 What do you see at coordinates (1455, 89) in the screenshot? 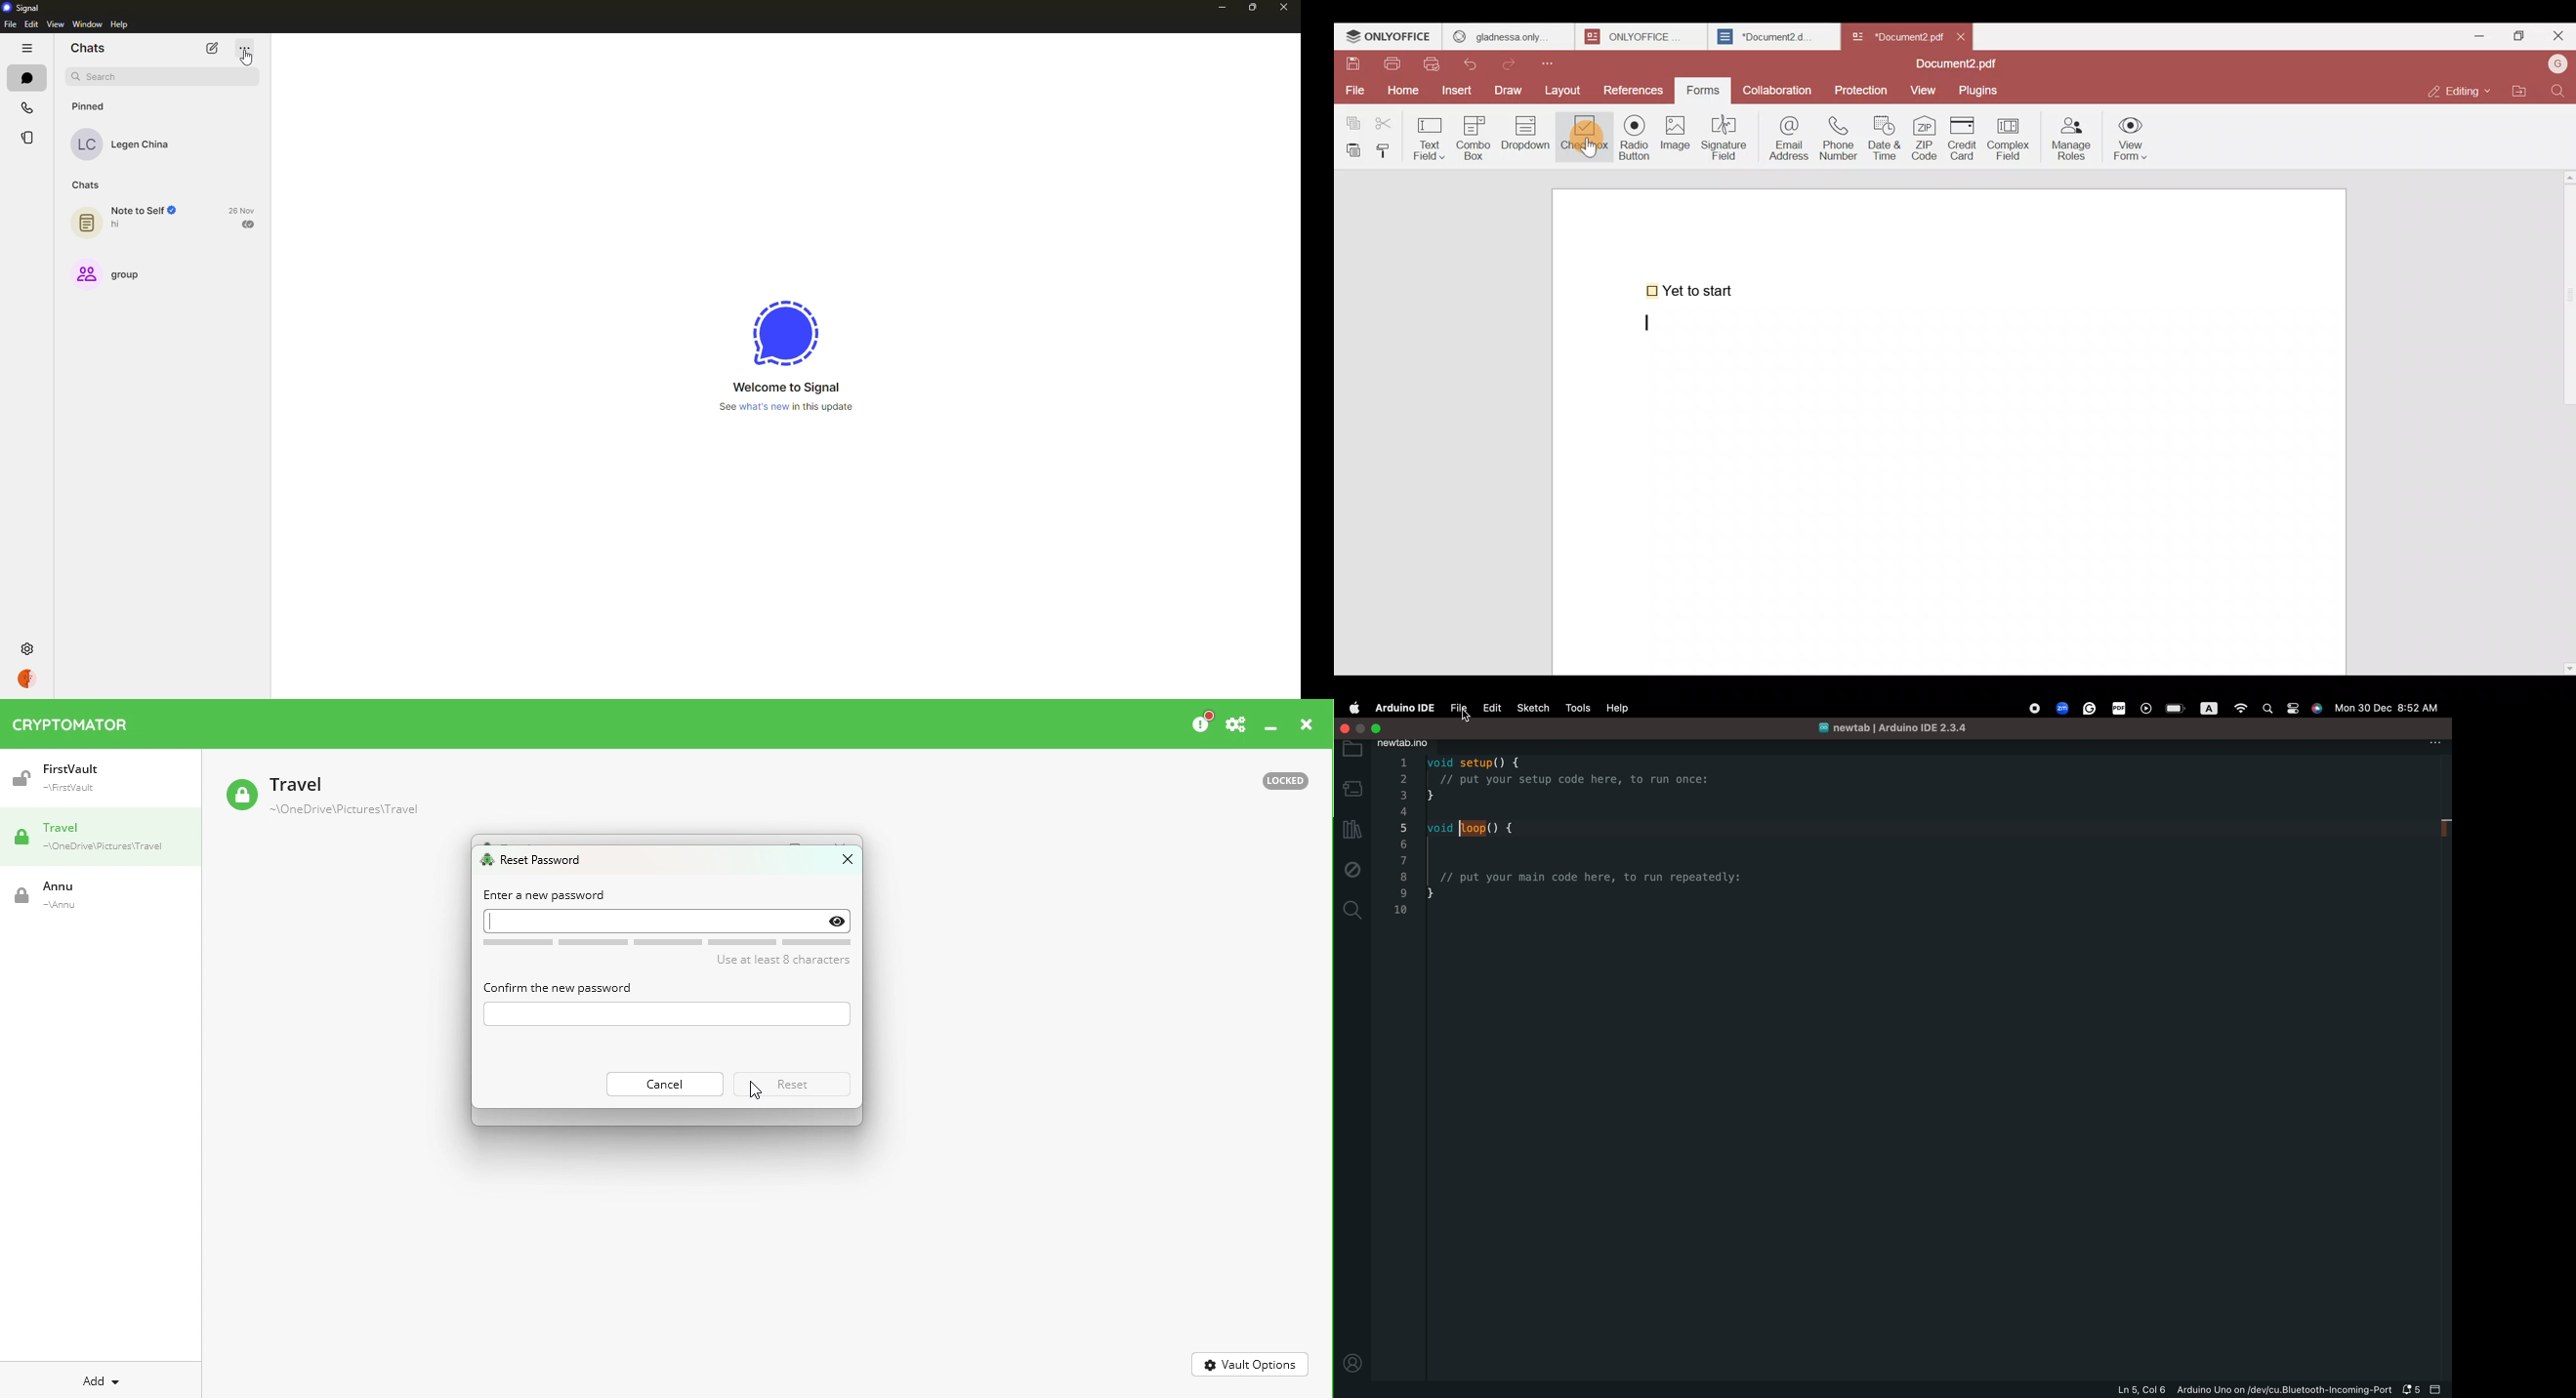
I see `Insert` at bounding box center [1455, 89].